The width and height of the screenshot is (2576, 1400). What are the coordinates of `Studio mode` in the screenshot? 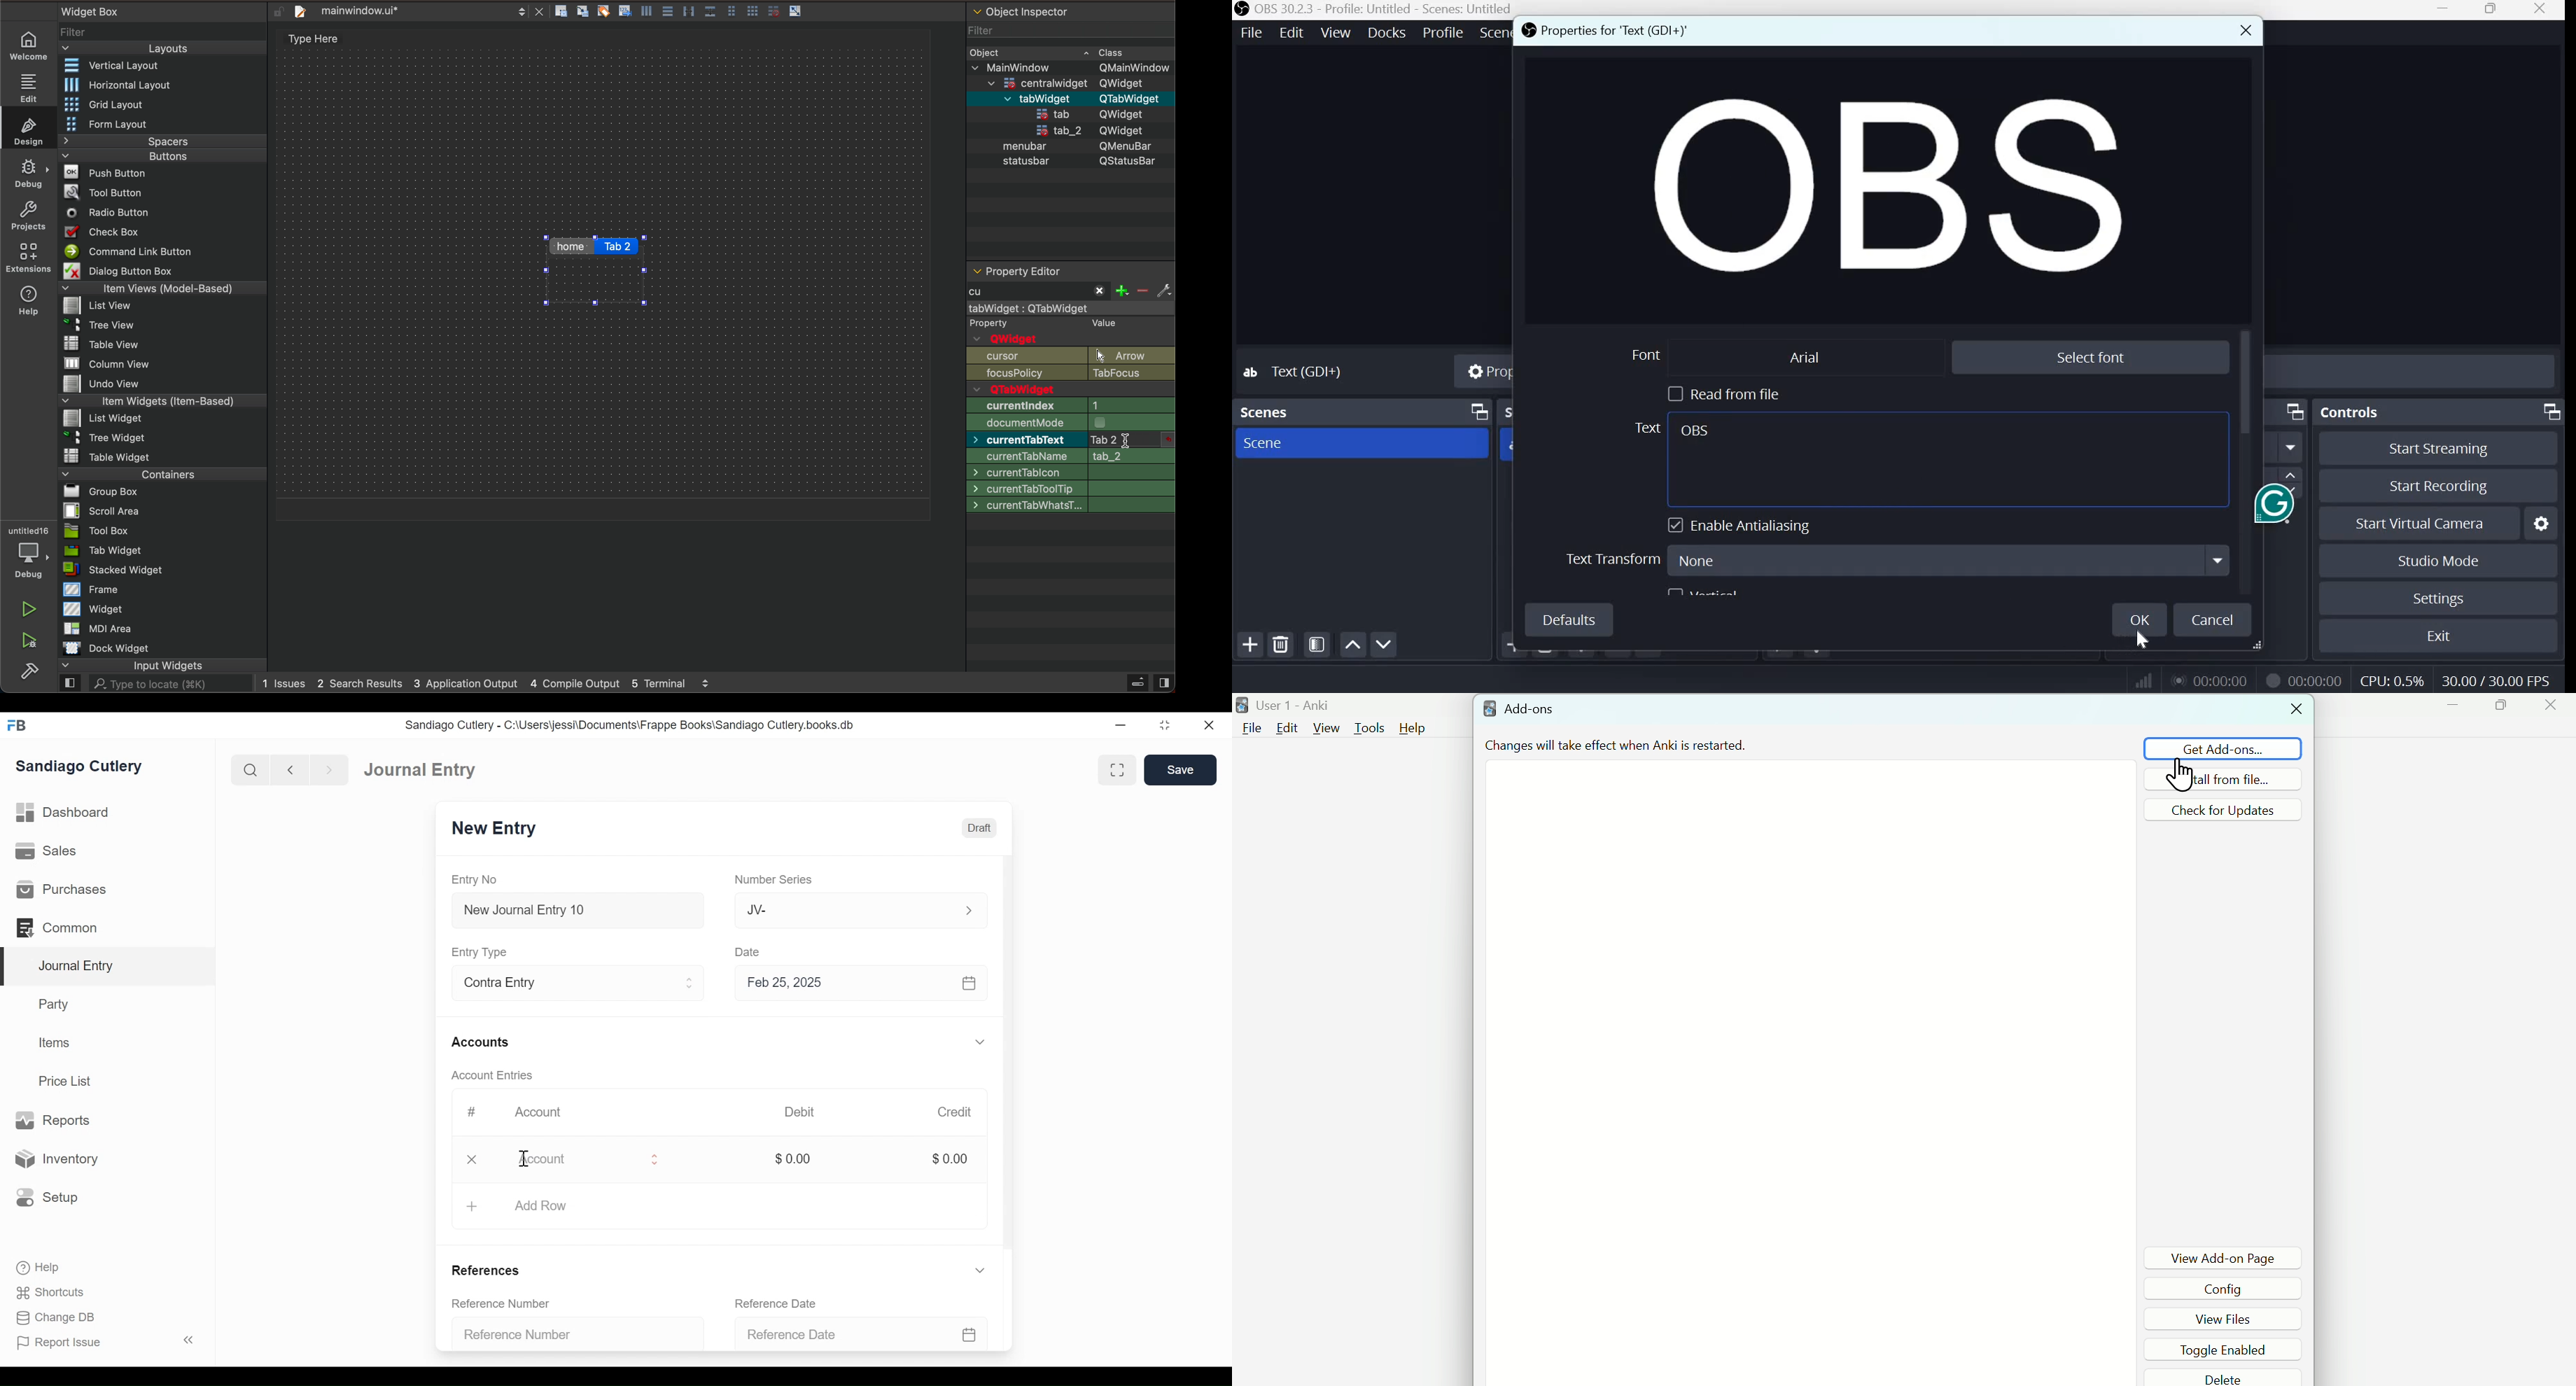 It's located at (2440, 562).